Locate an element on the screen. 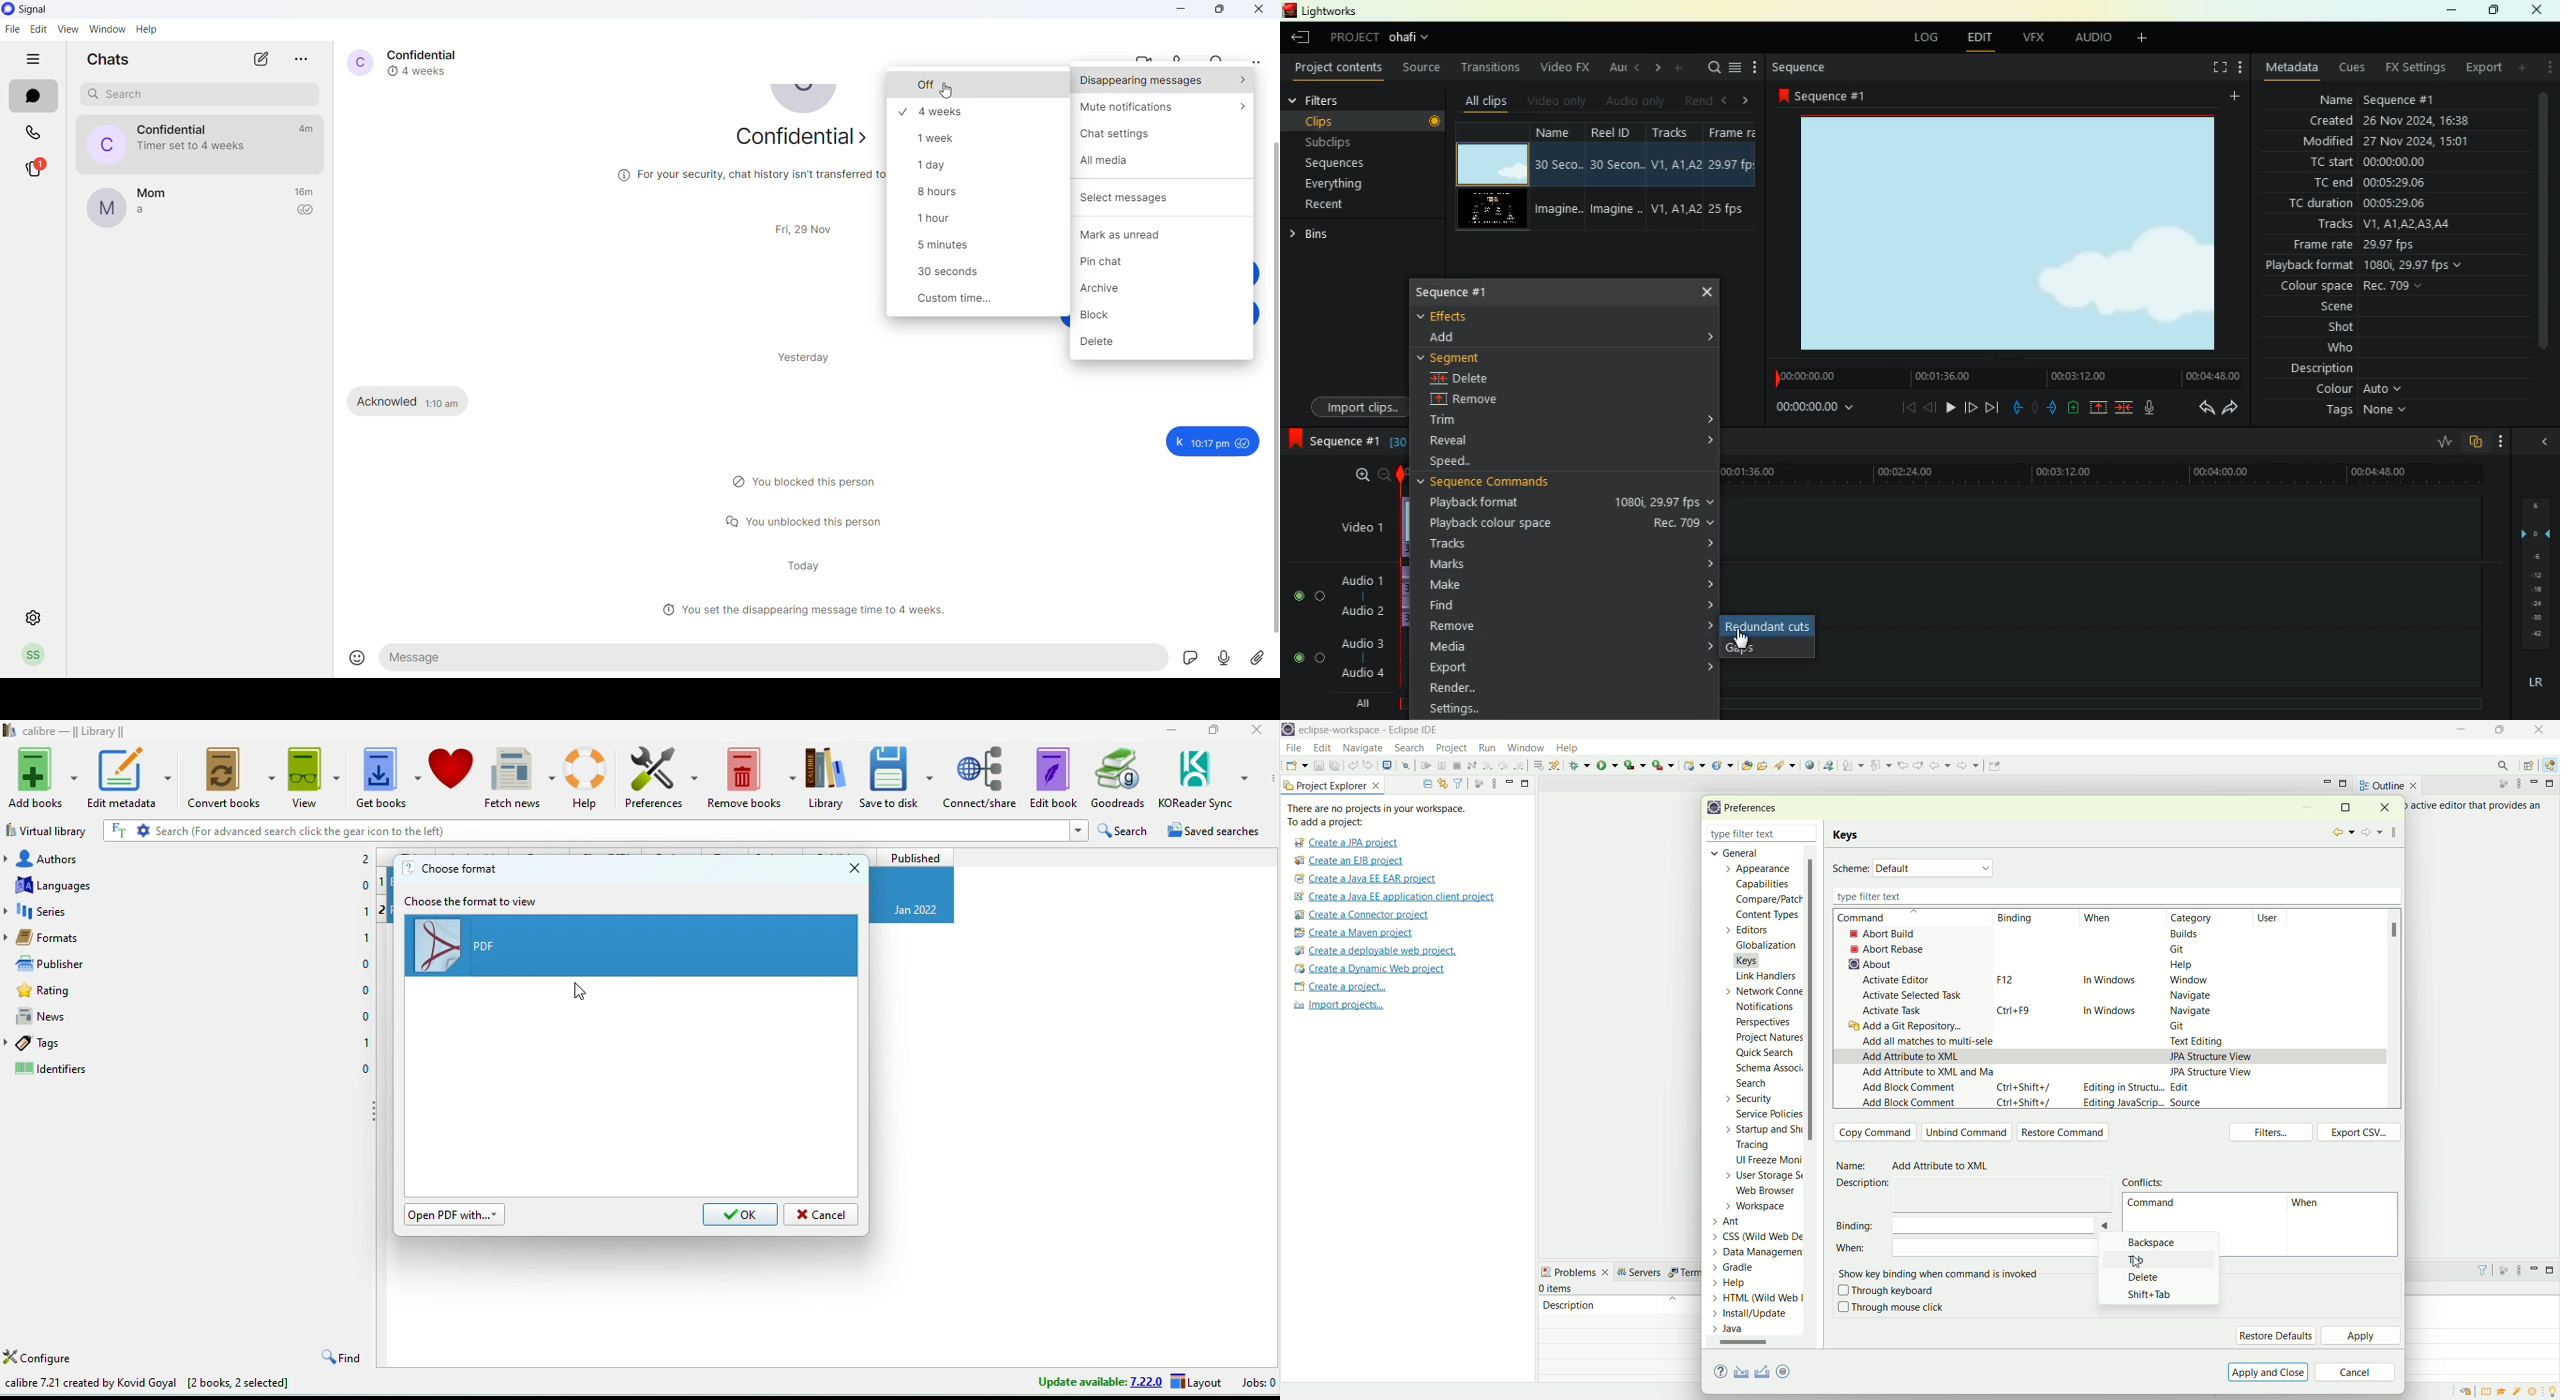 This screenshot has height=1400, width=2576. redundant cuts is located at coordinates (1766, 624).